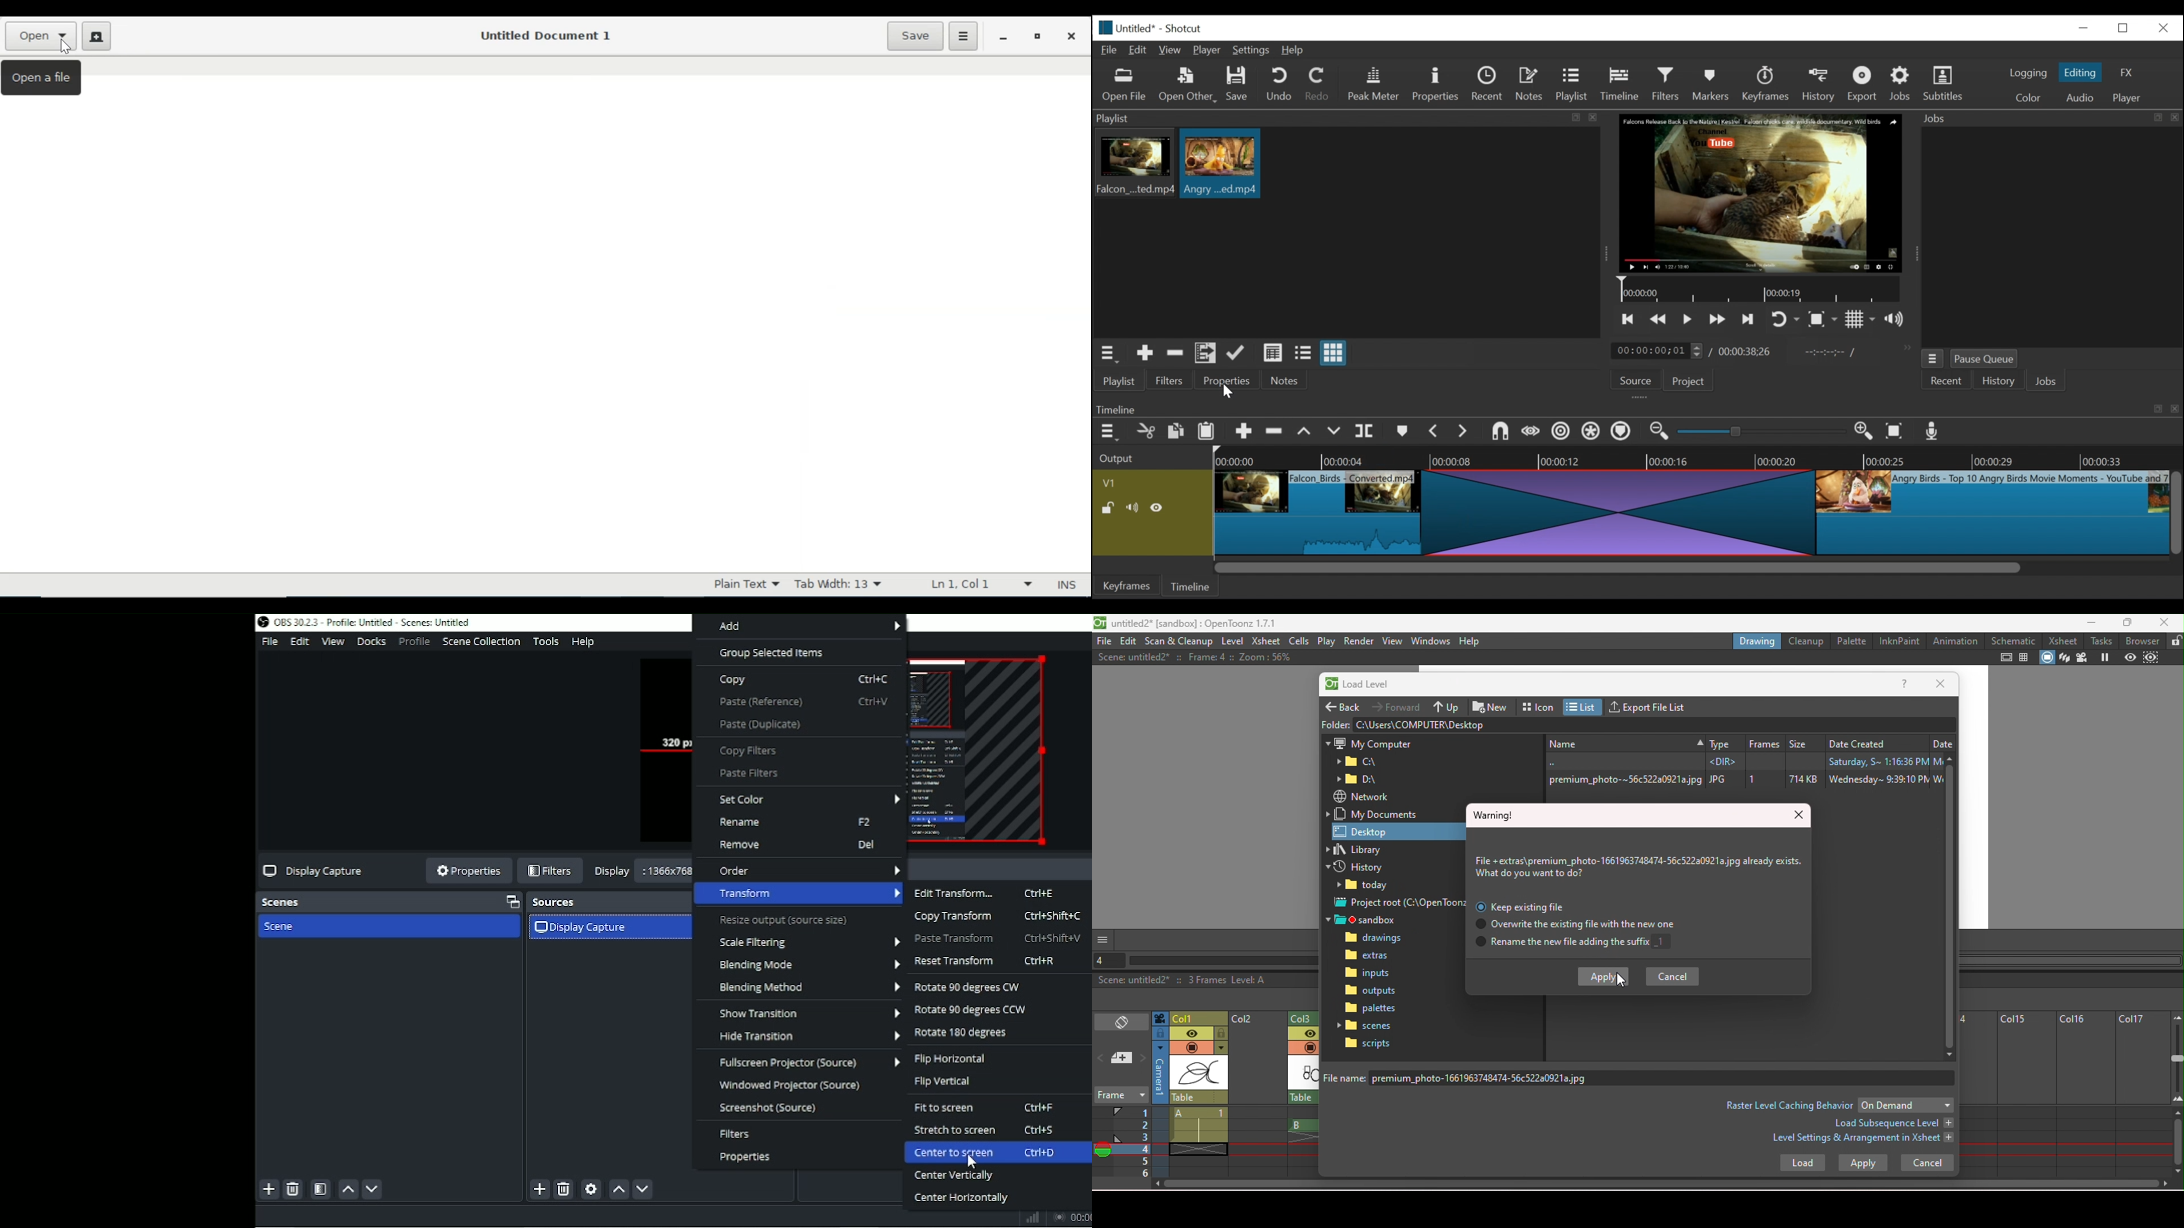 This screenshot has width=2184, height=1232. What do you see at coordinates (774, 654) in the screenshot?
I see `Group selected items` at bounding box center [774, 654].